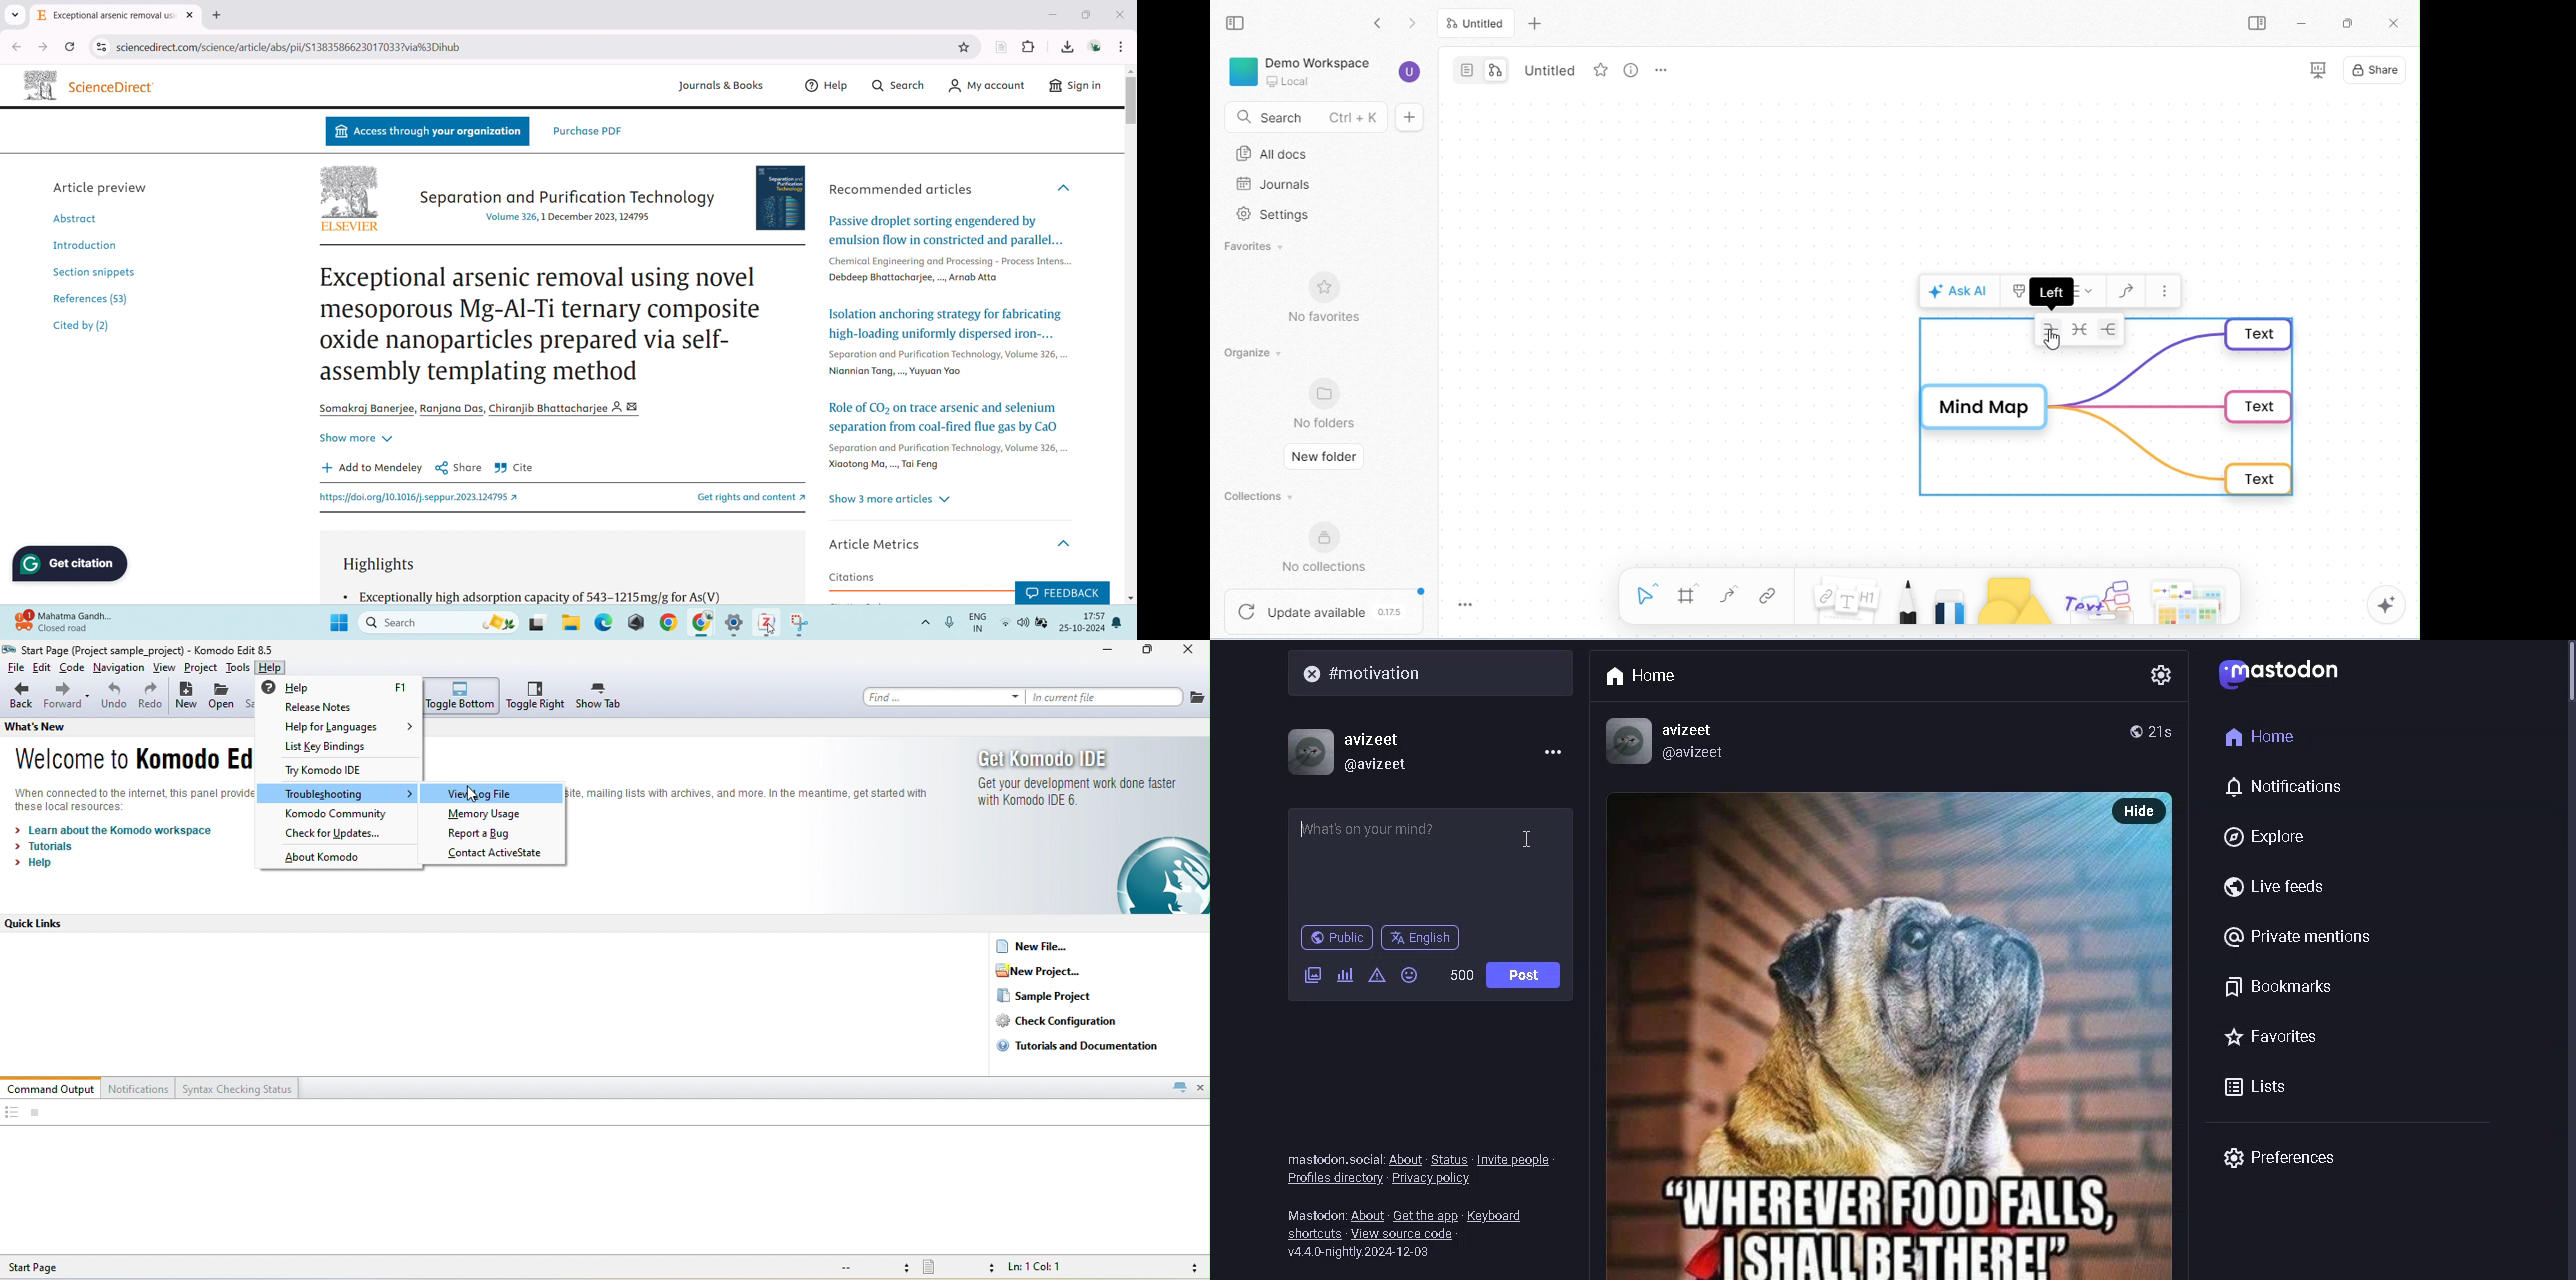  What do you see at coordinates (514, 468) in the screenshot?
I see `Cite` at bounding box center [514, 468].